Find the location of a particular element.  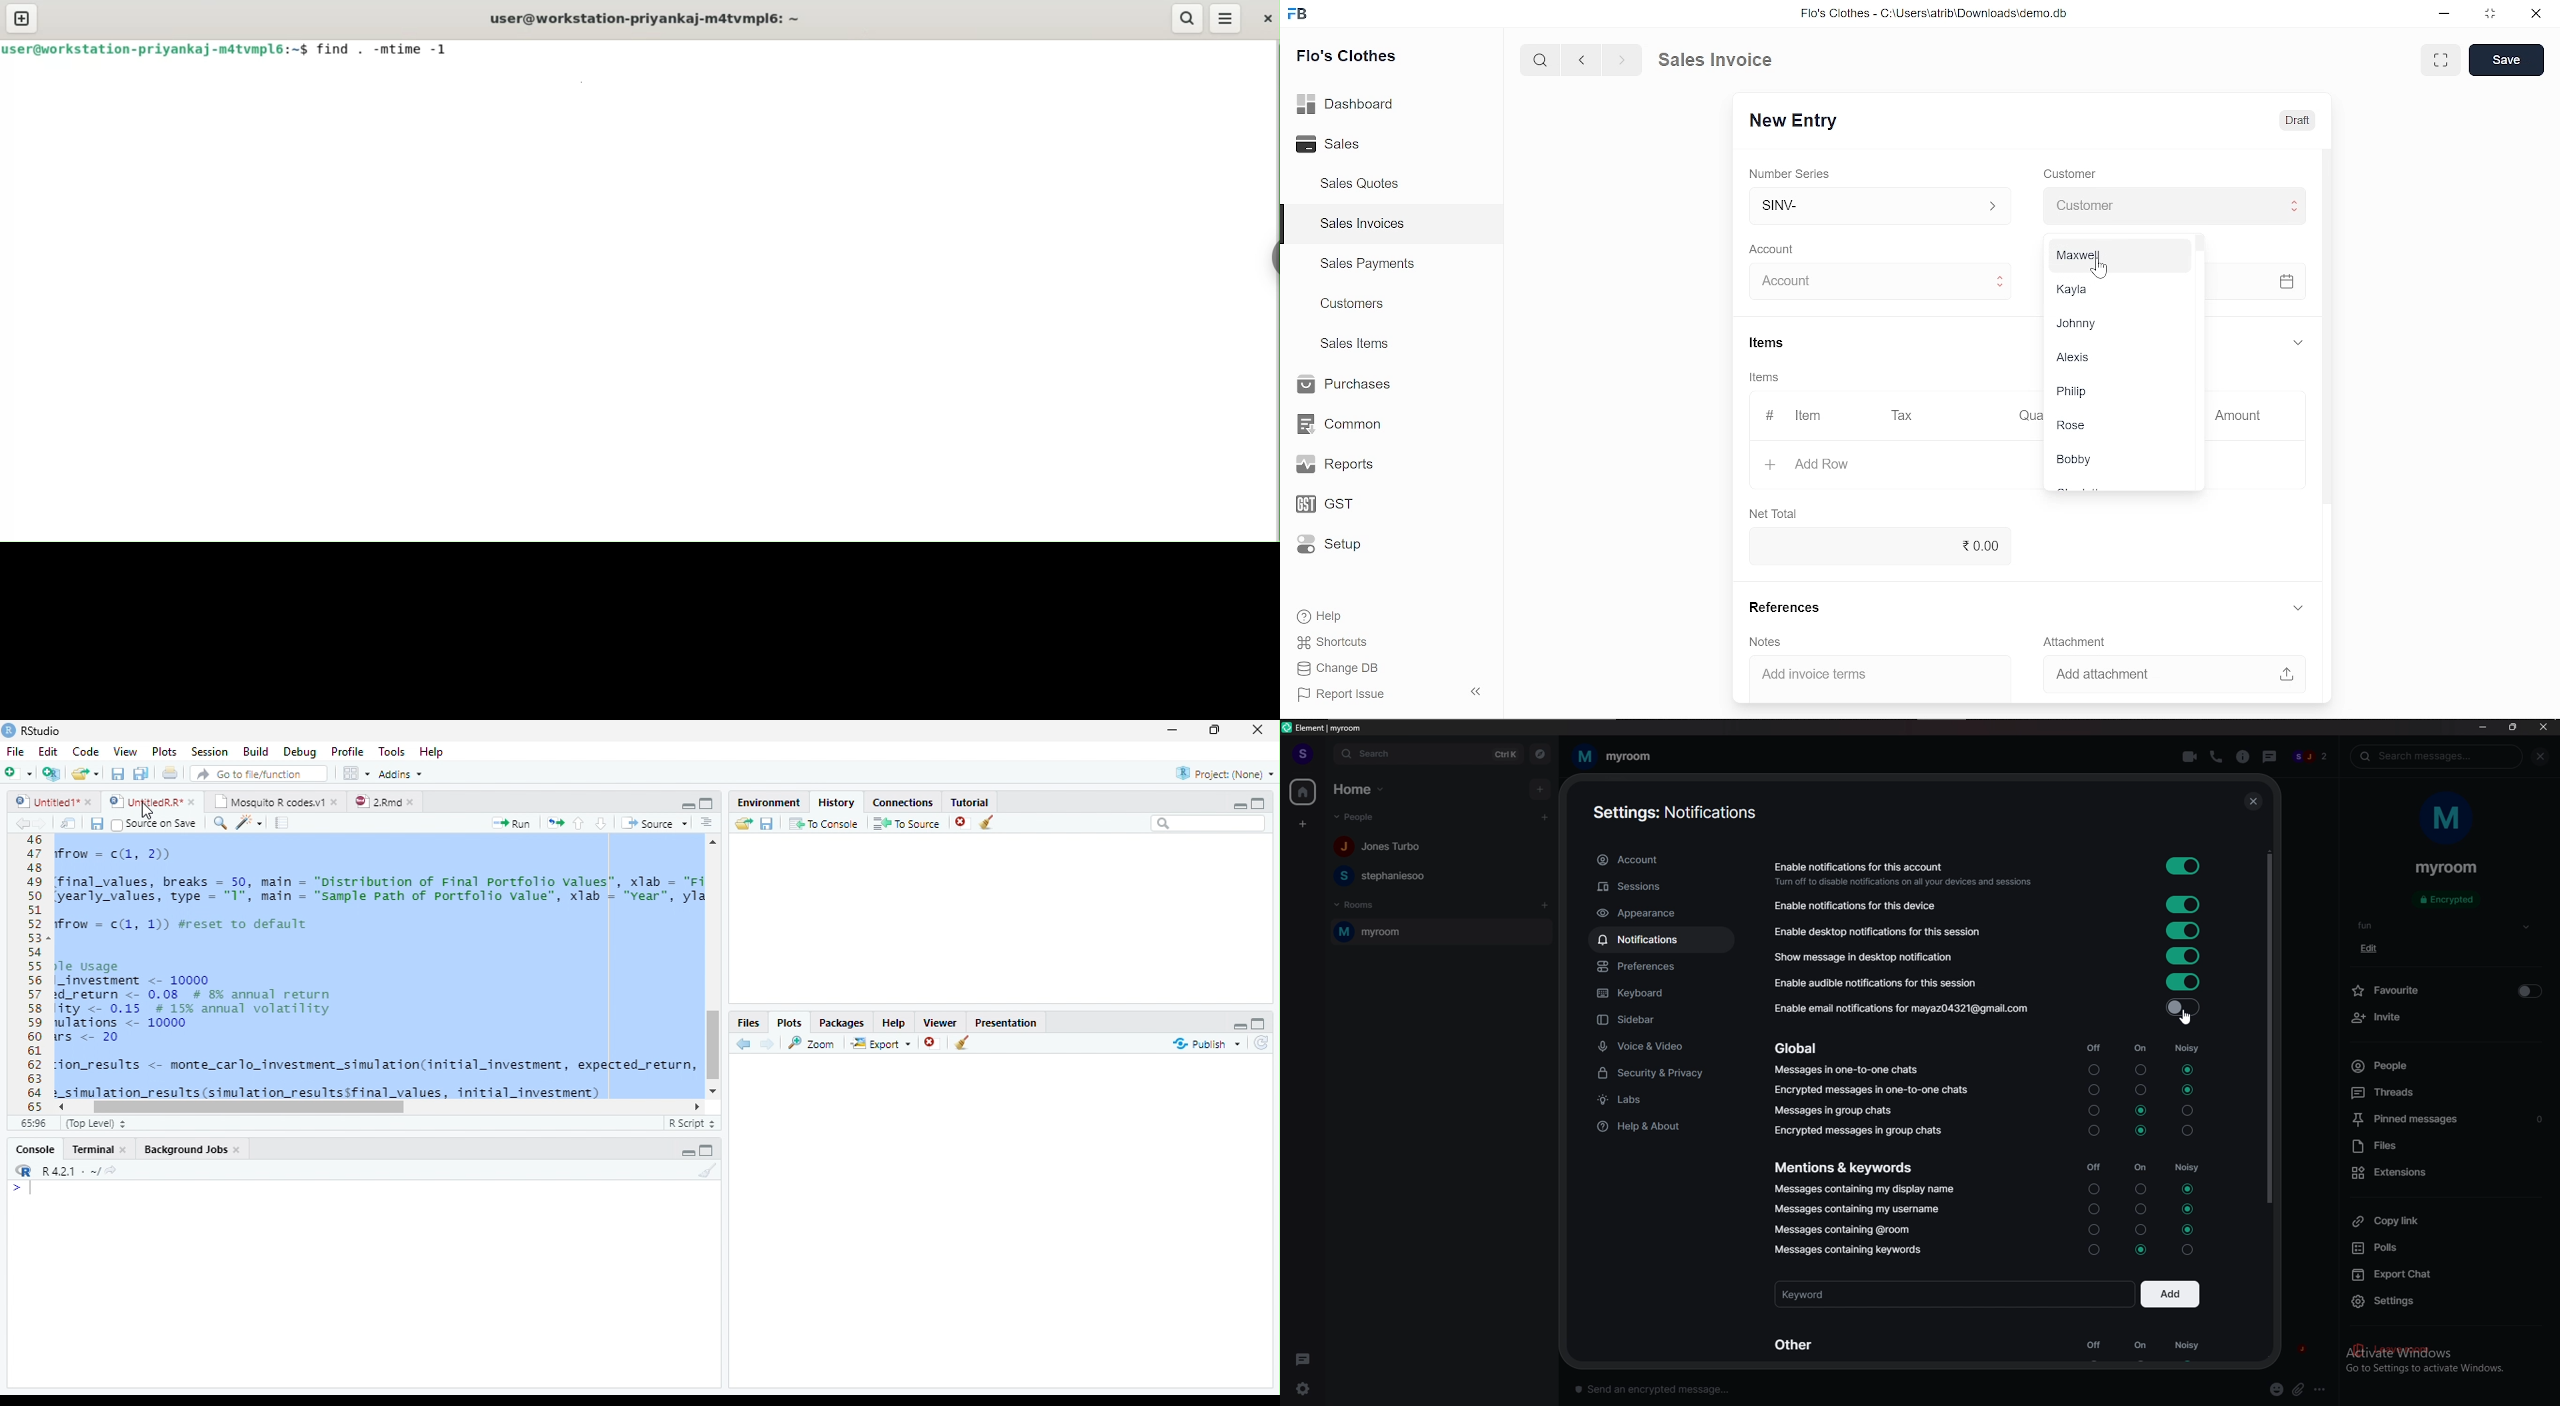

security and privacy is located at coordinates (1661, 1075).